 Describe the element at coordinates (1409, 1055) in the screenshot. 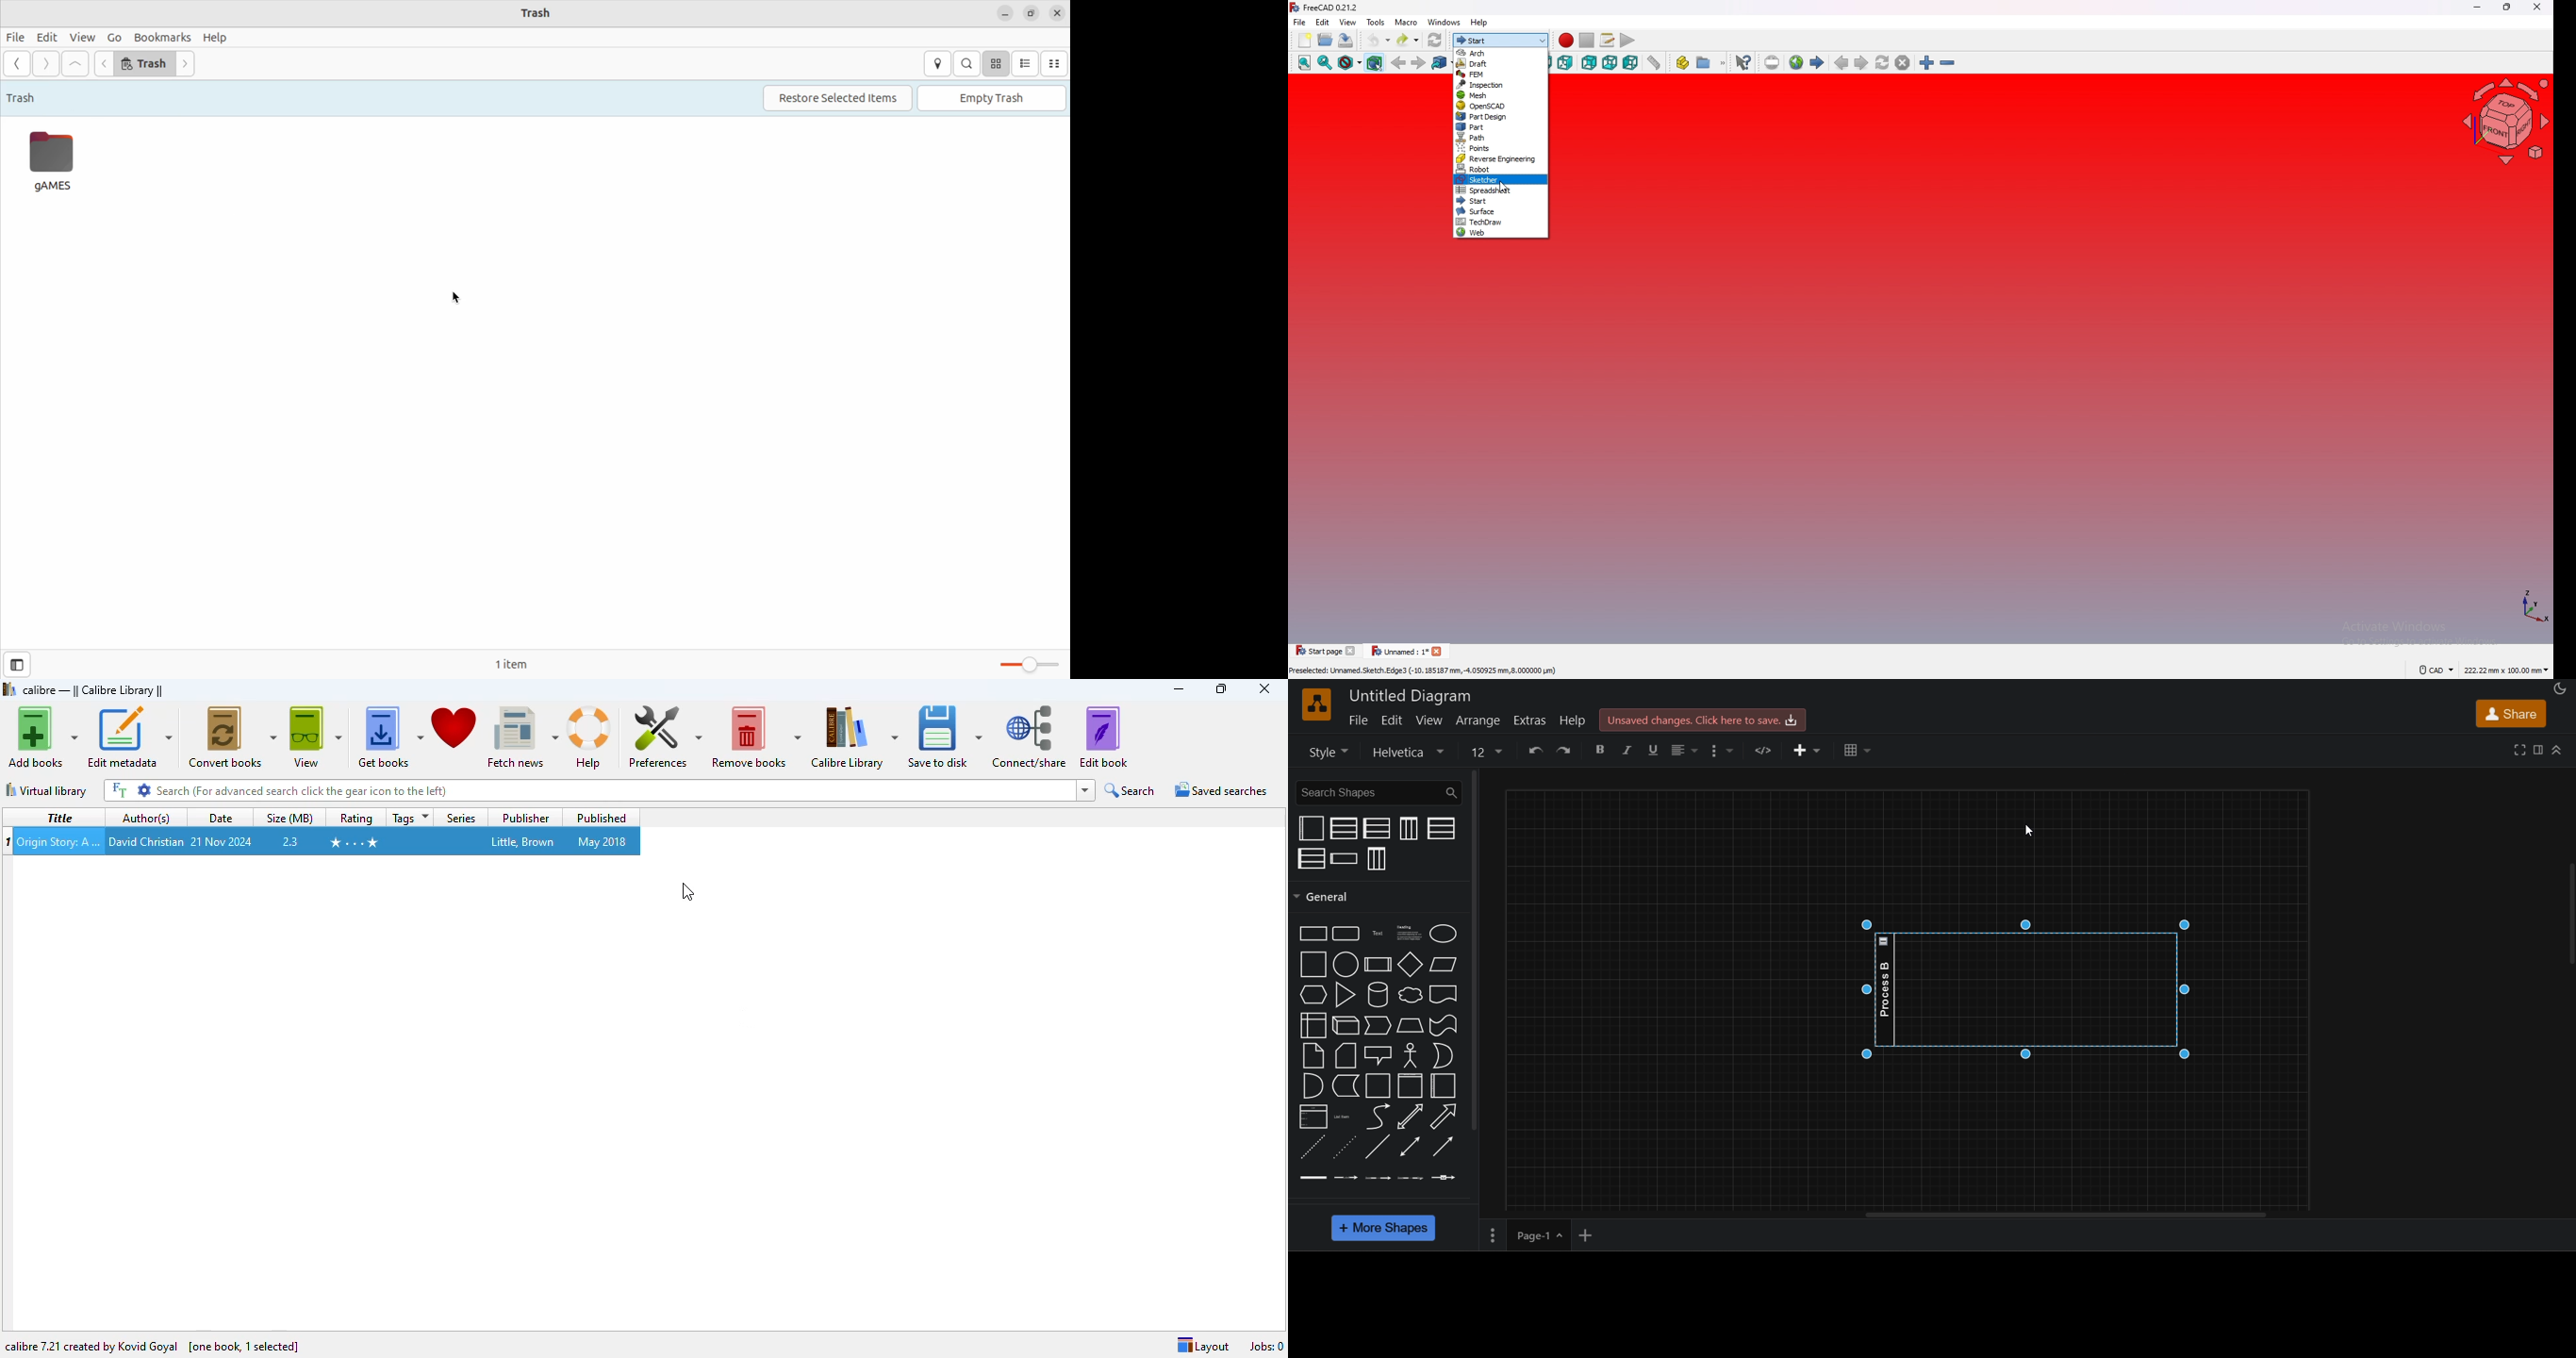

I see `actor` at that location.